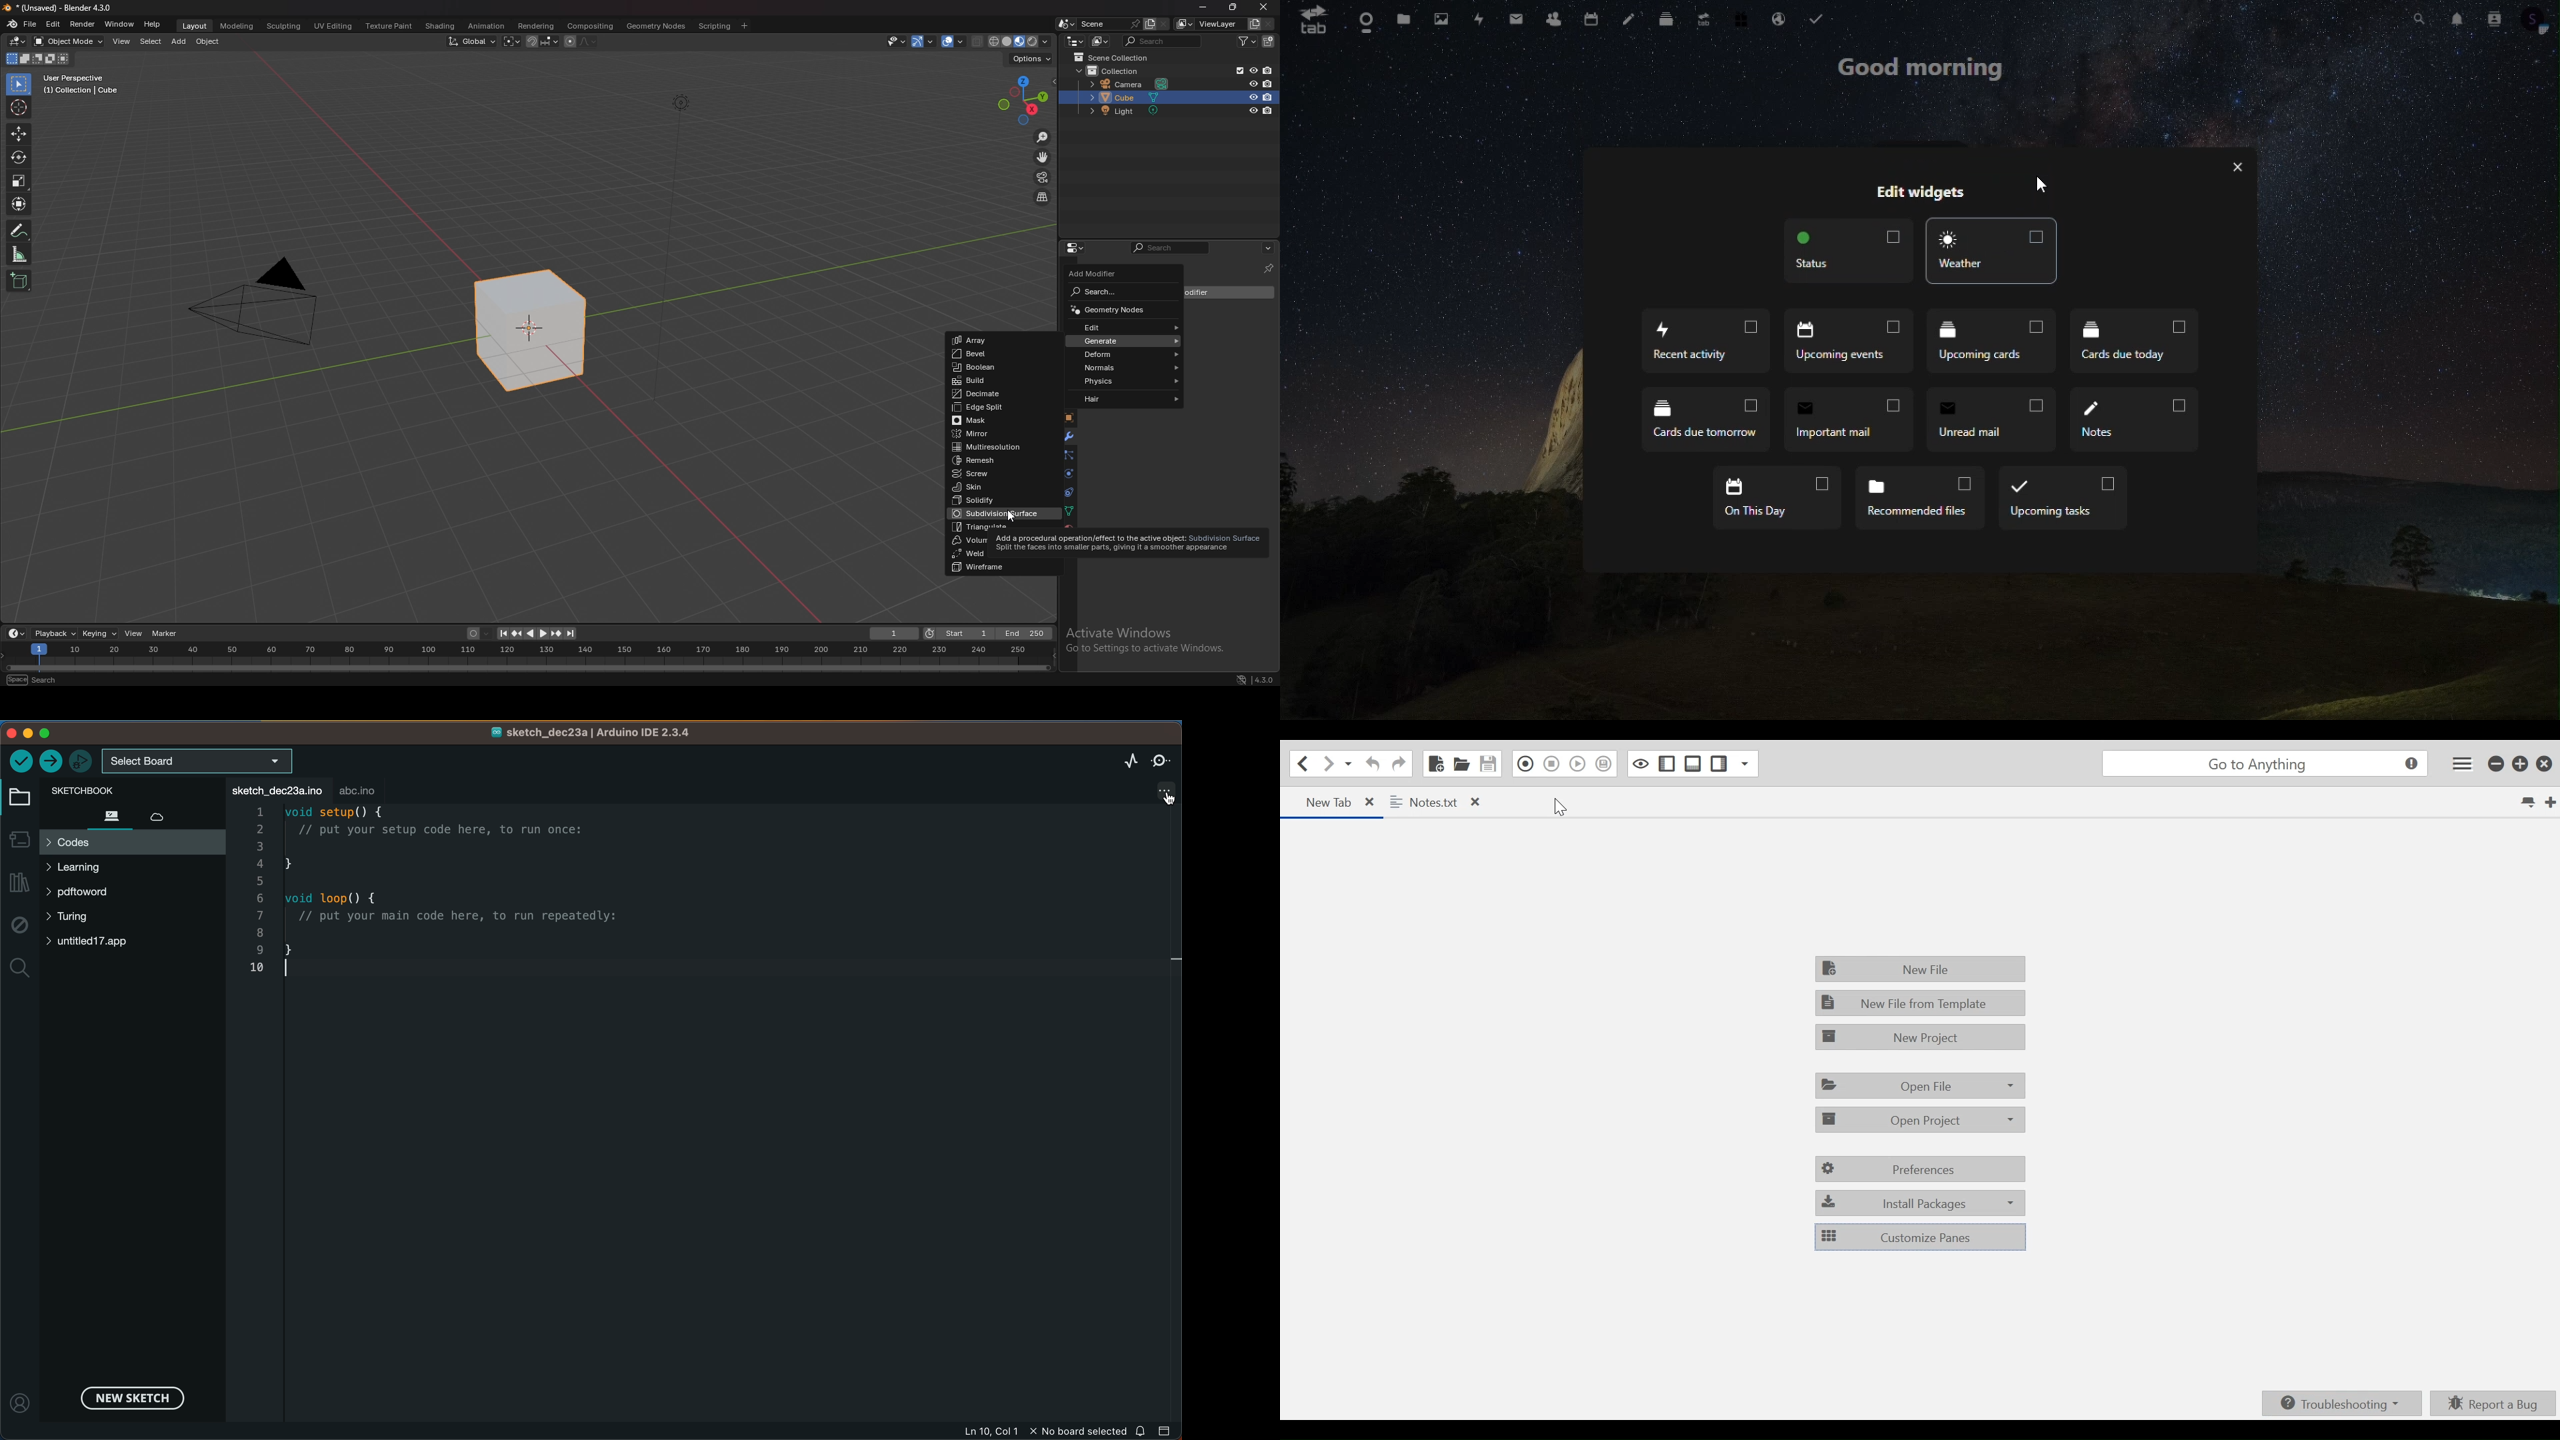 Image resolution: width=2576 pixels, height=1456 pixels. Describe the element at coordinates (1264, 267) in the screenshot. I see `pinnned` at that location.